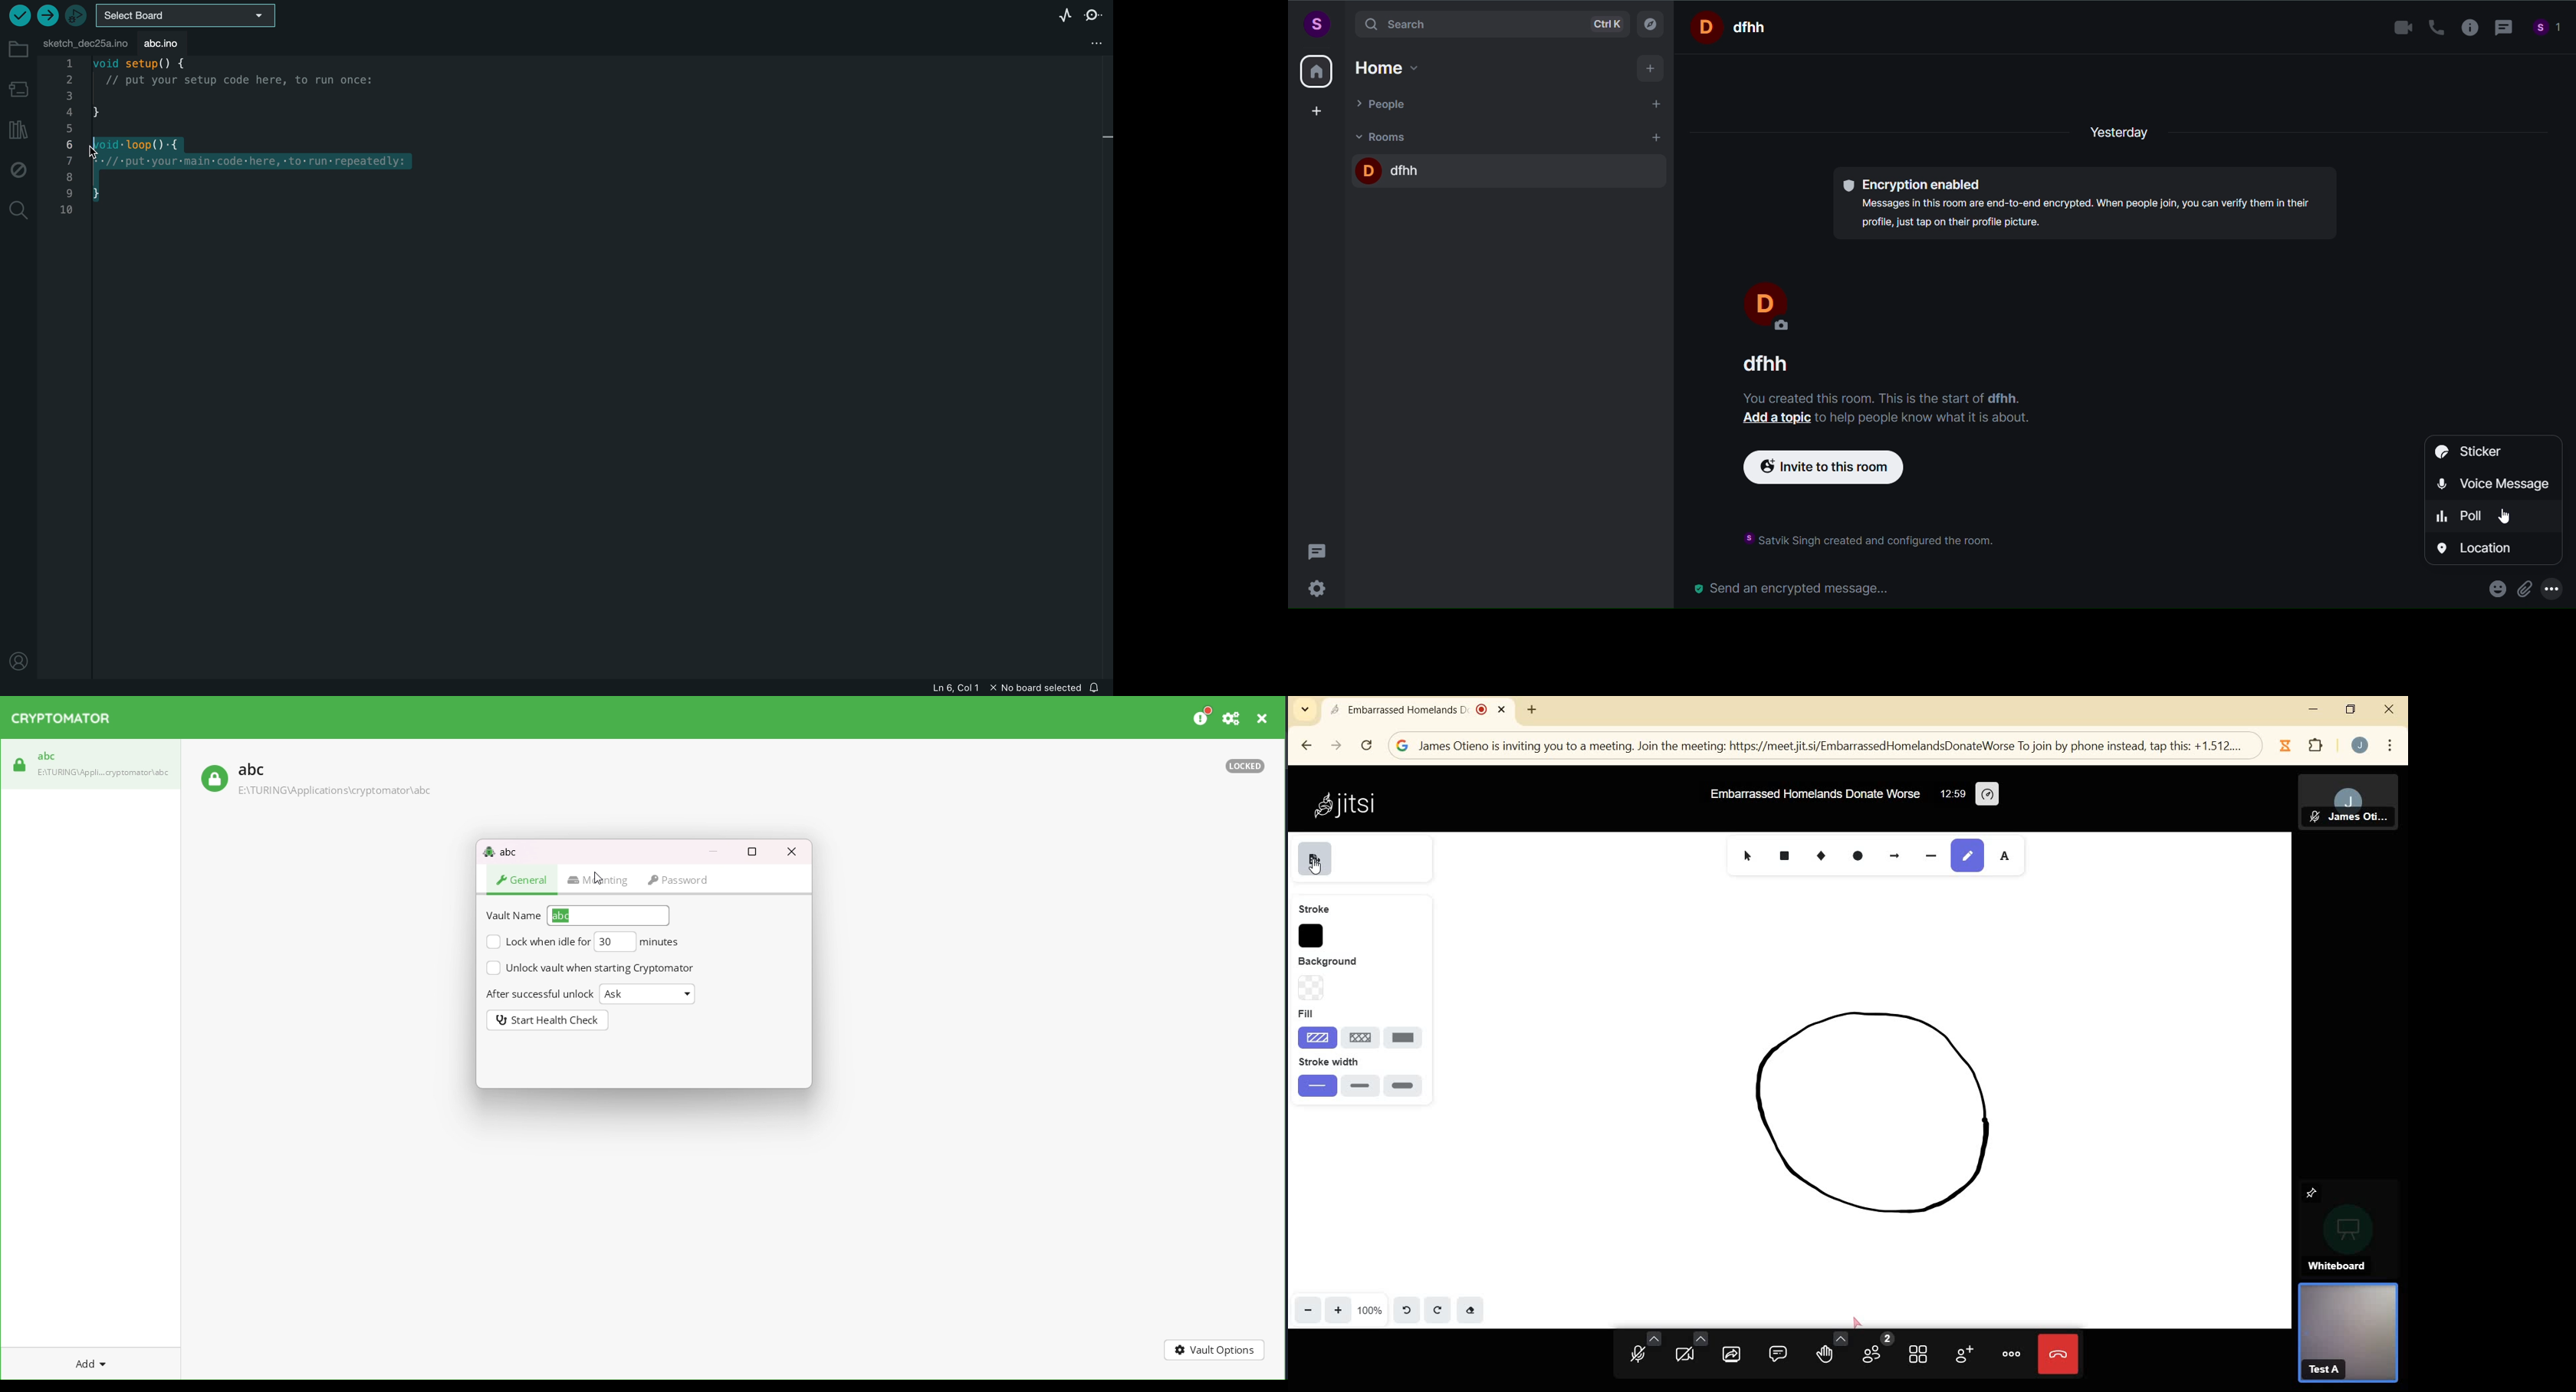 The width and height of the screenshot is (2576, 1400). Describe the element at coordinates (1318, 548) in the screenshot. I see `threads ` at that location.